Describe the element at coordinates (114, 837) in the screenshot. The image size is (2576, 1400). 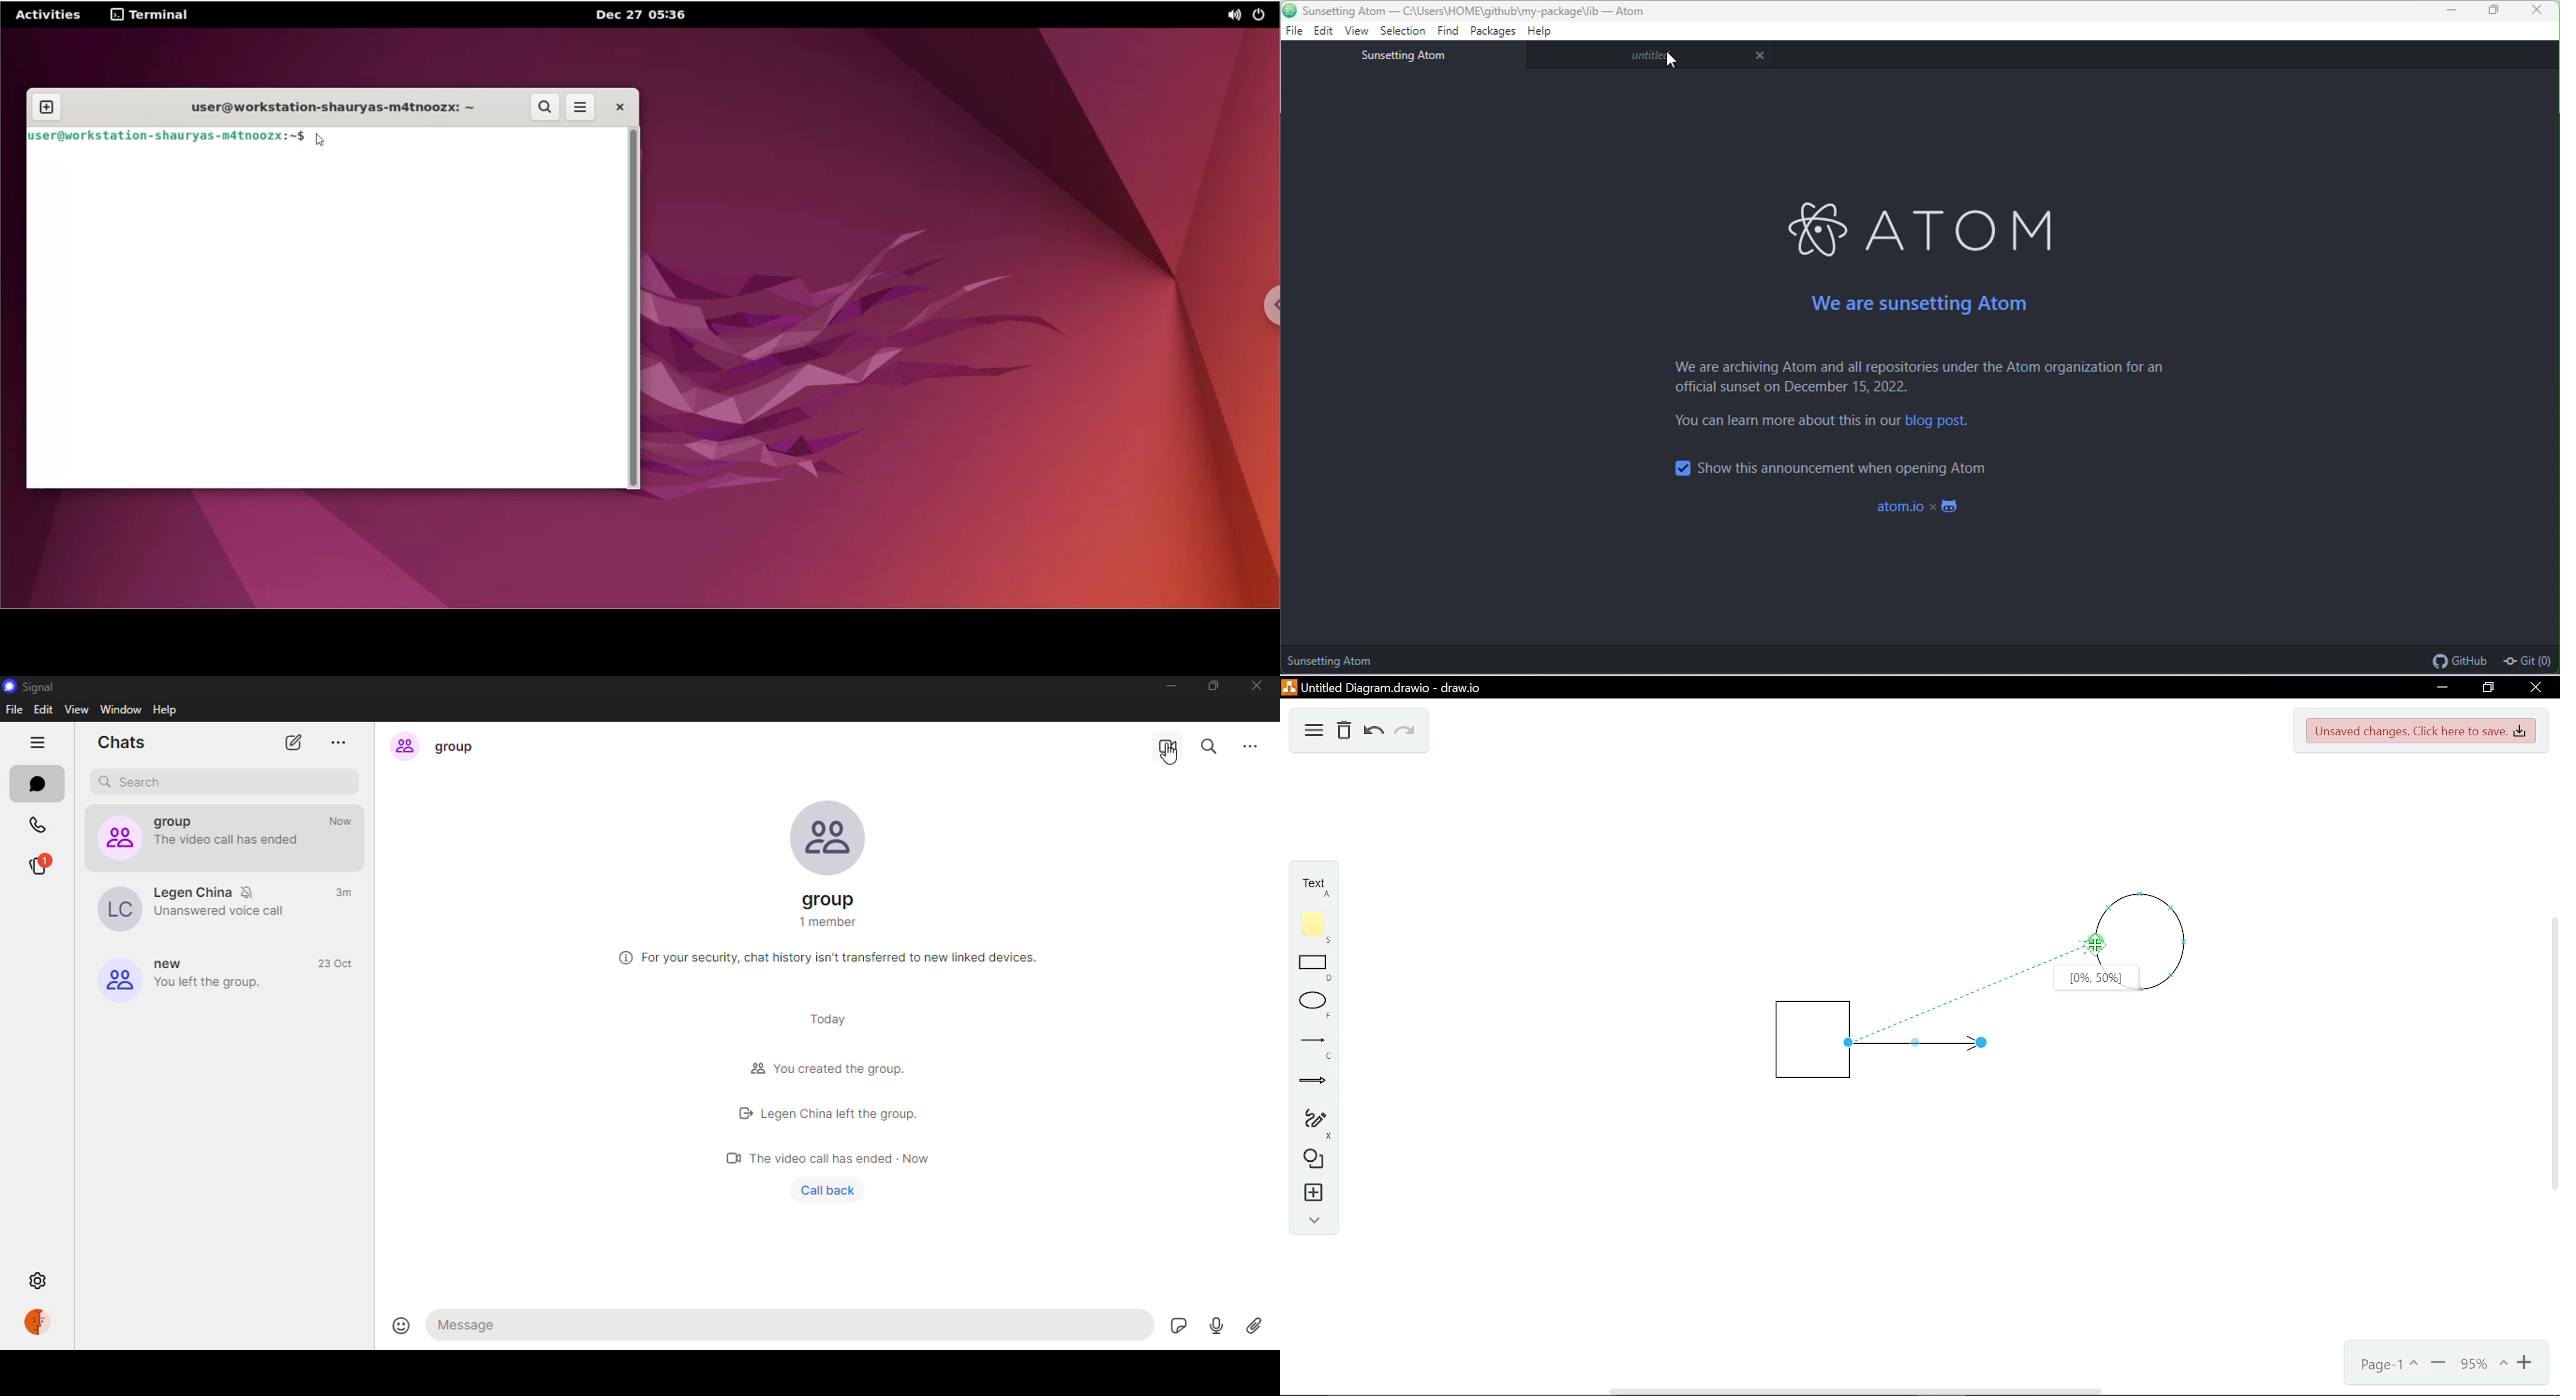
I see `group profile` at that location.